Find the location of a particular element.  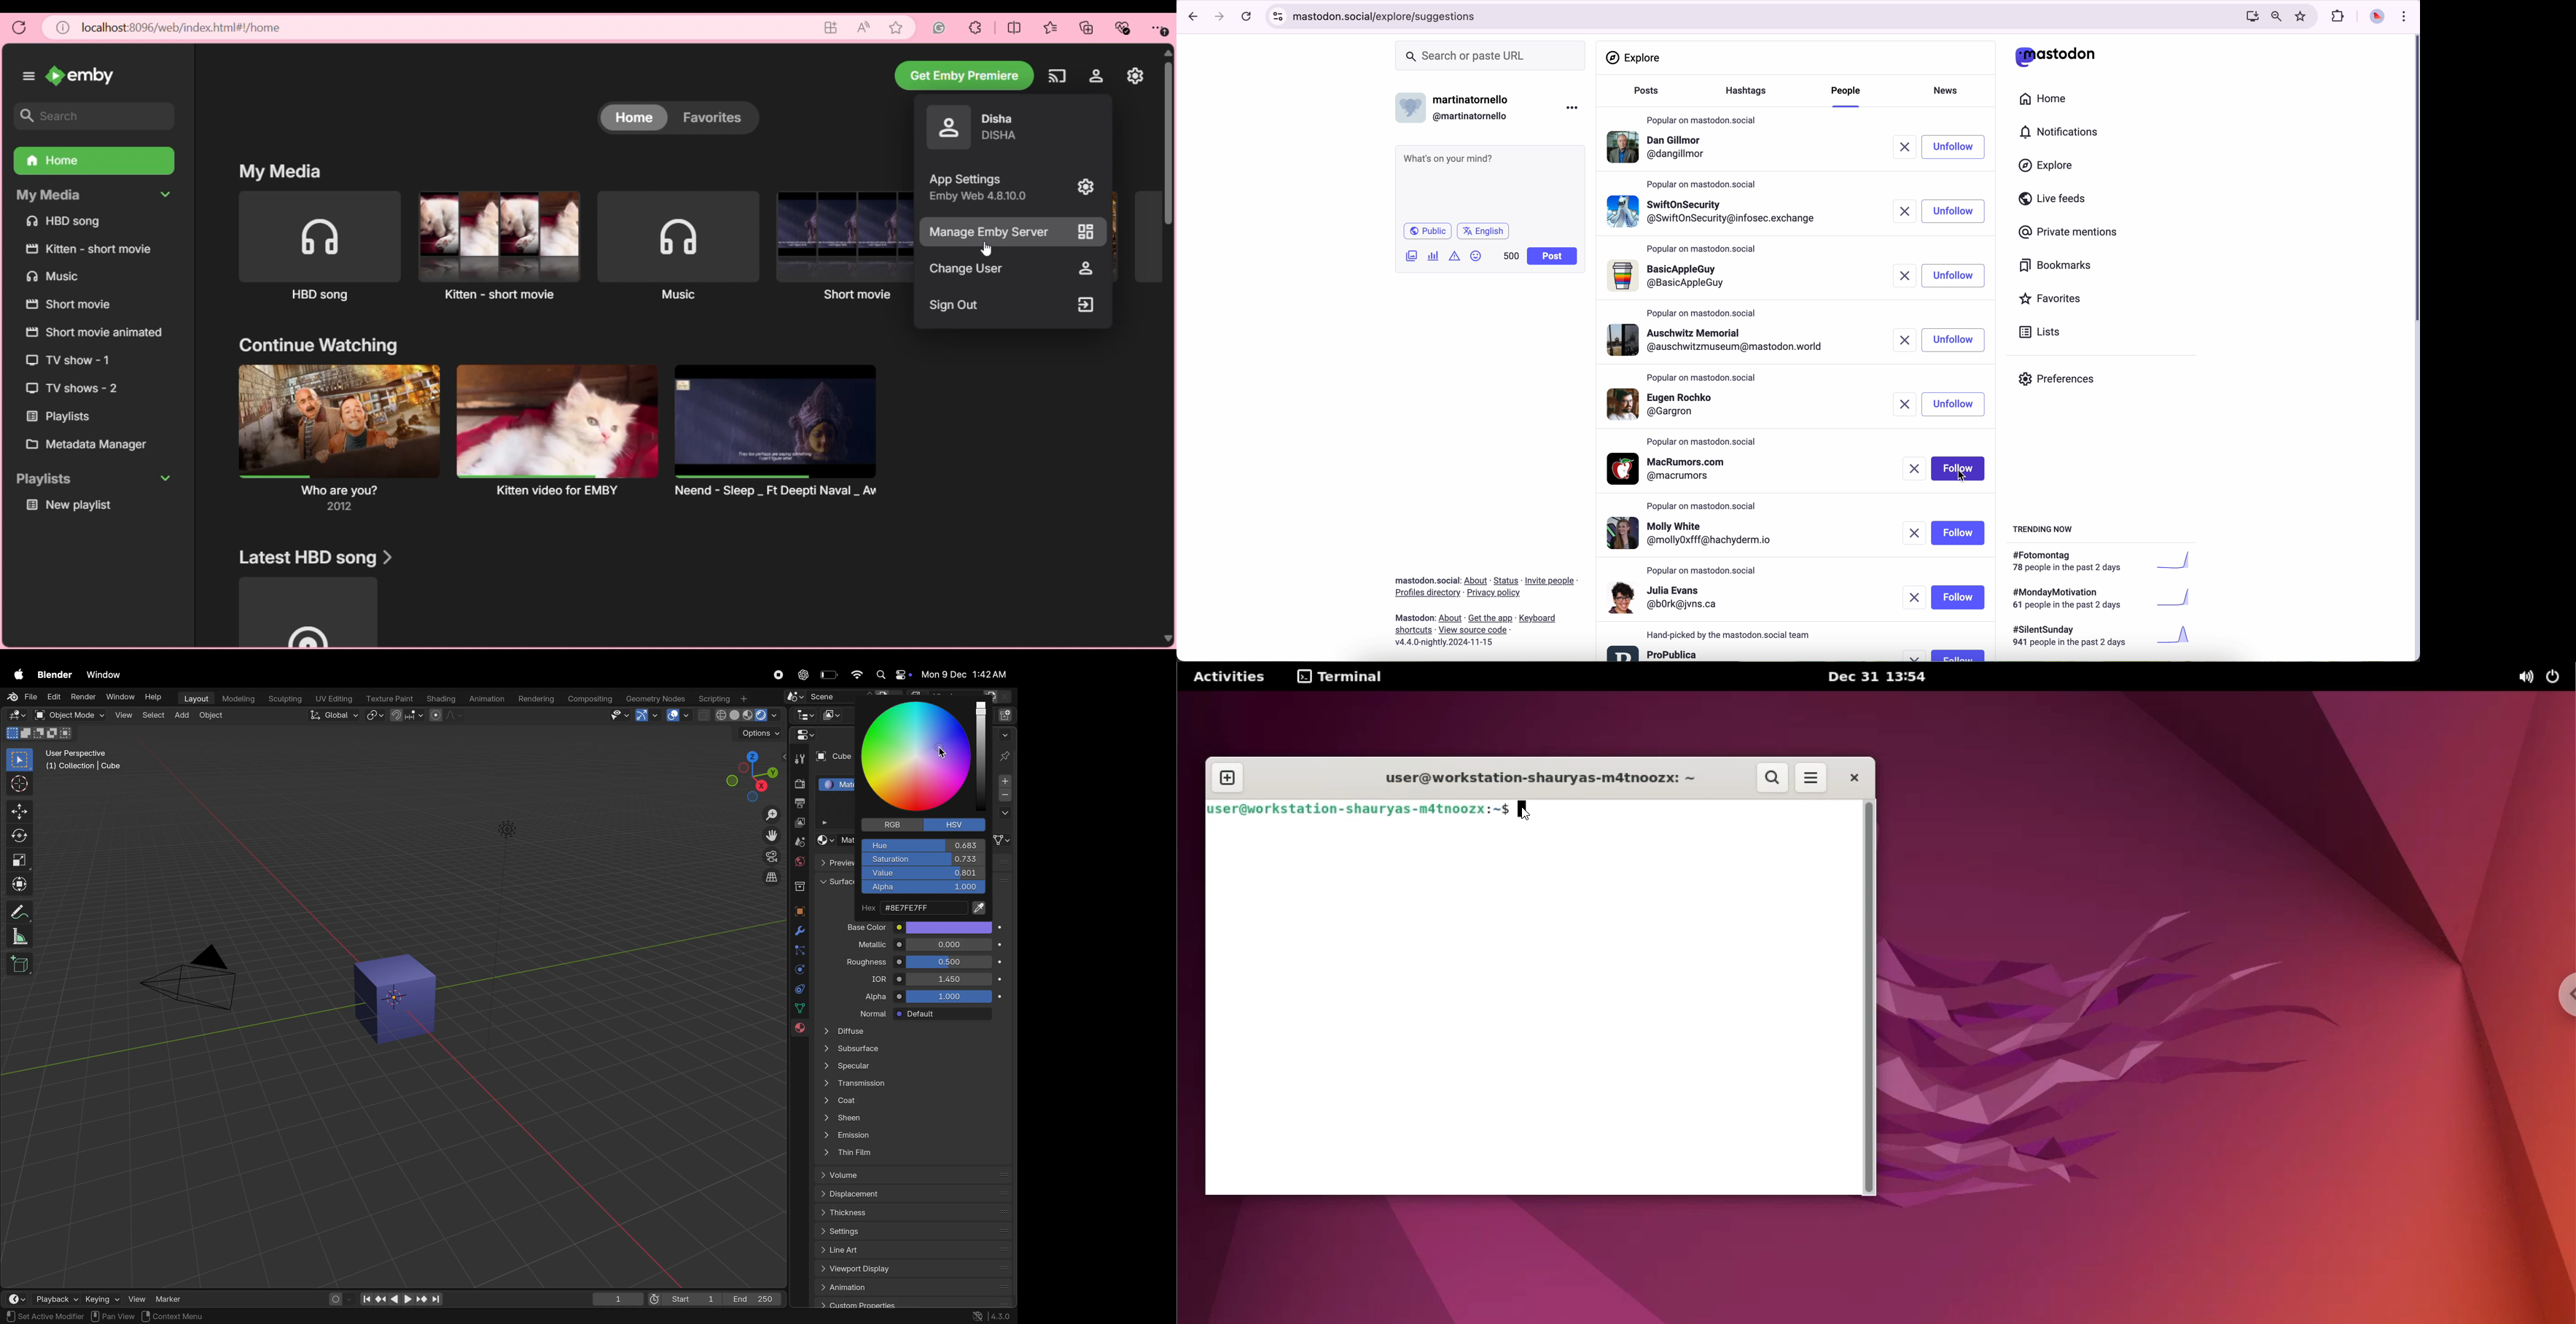

profile is located at coordinates (1714, 209).